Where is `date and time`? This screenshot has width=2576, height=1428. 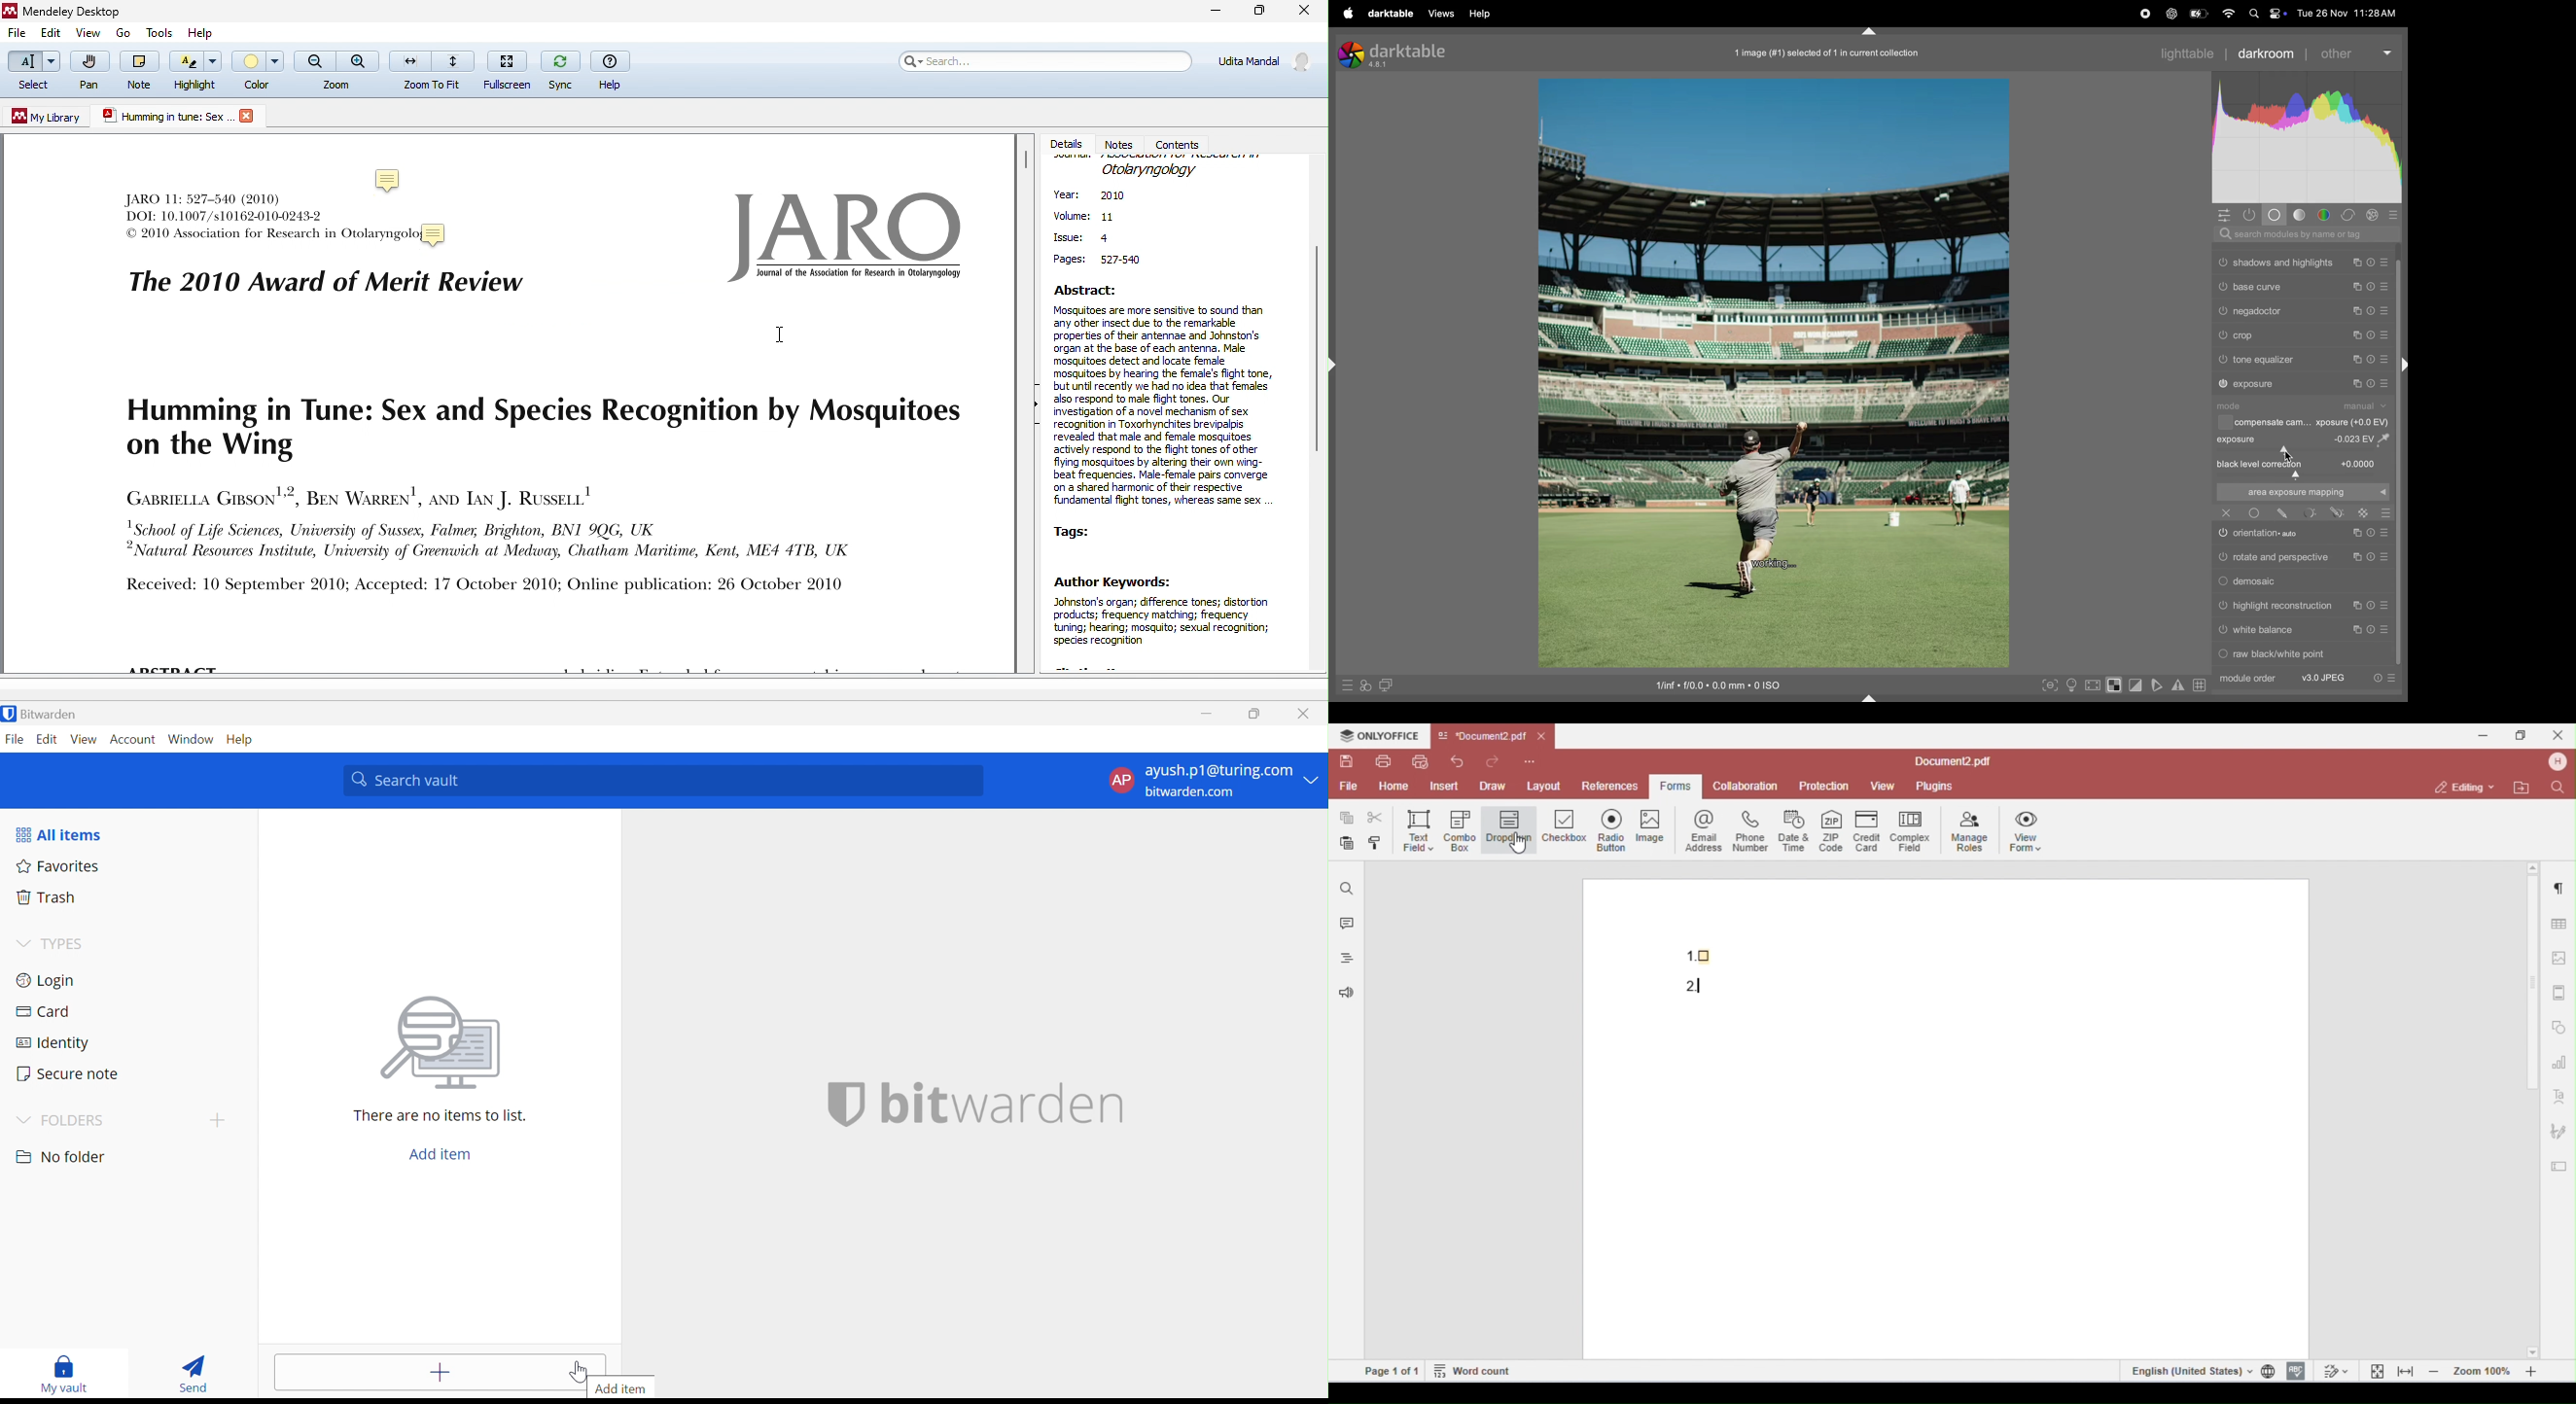
date and time is located at coordinates (2350, 12).